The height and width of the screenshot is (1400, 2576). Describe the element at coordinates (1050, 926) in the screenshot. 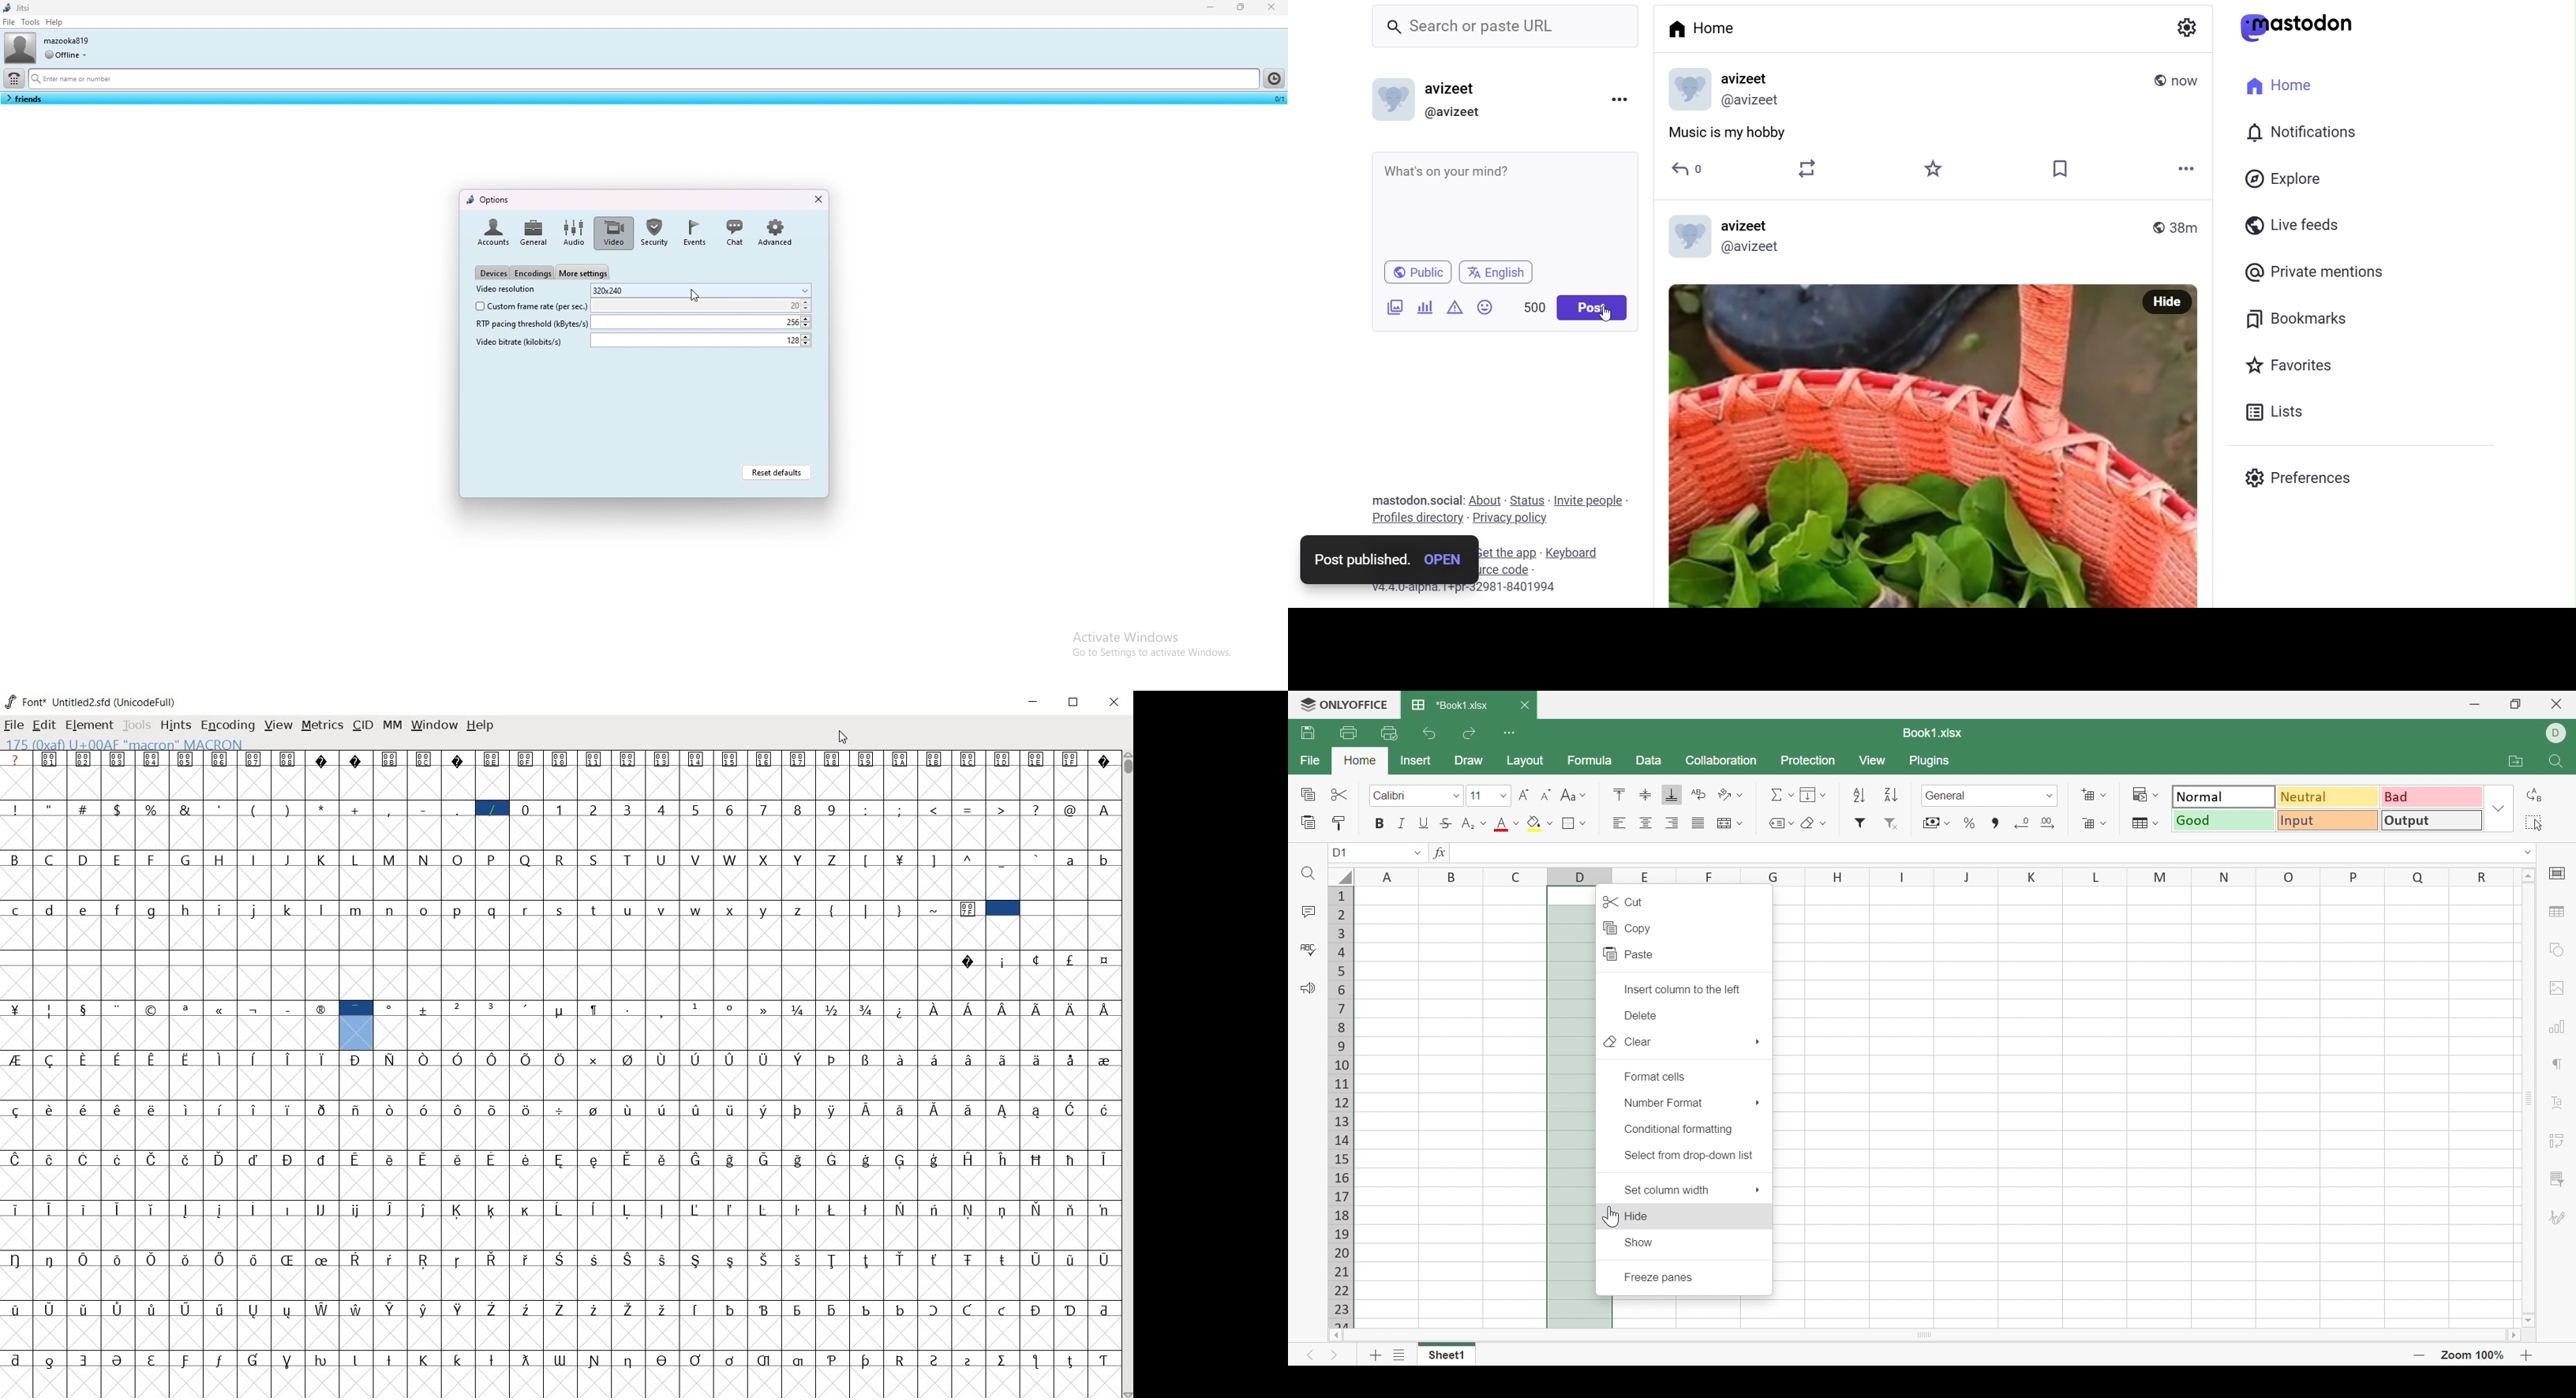

I see `slot` at that location.